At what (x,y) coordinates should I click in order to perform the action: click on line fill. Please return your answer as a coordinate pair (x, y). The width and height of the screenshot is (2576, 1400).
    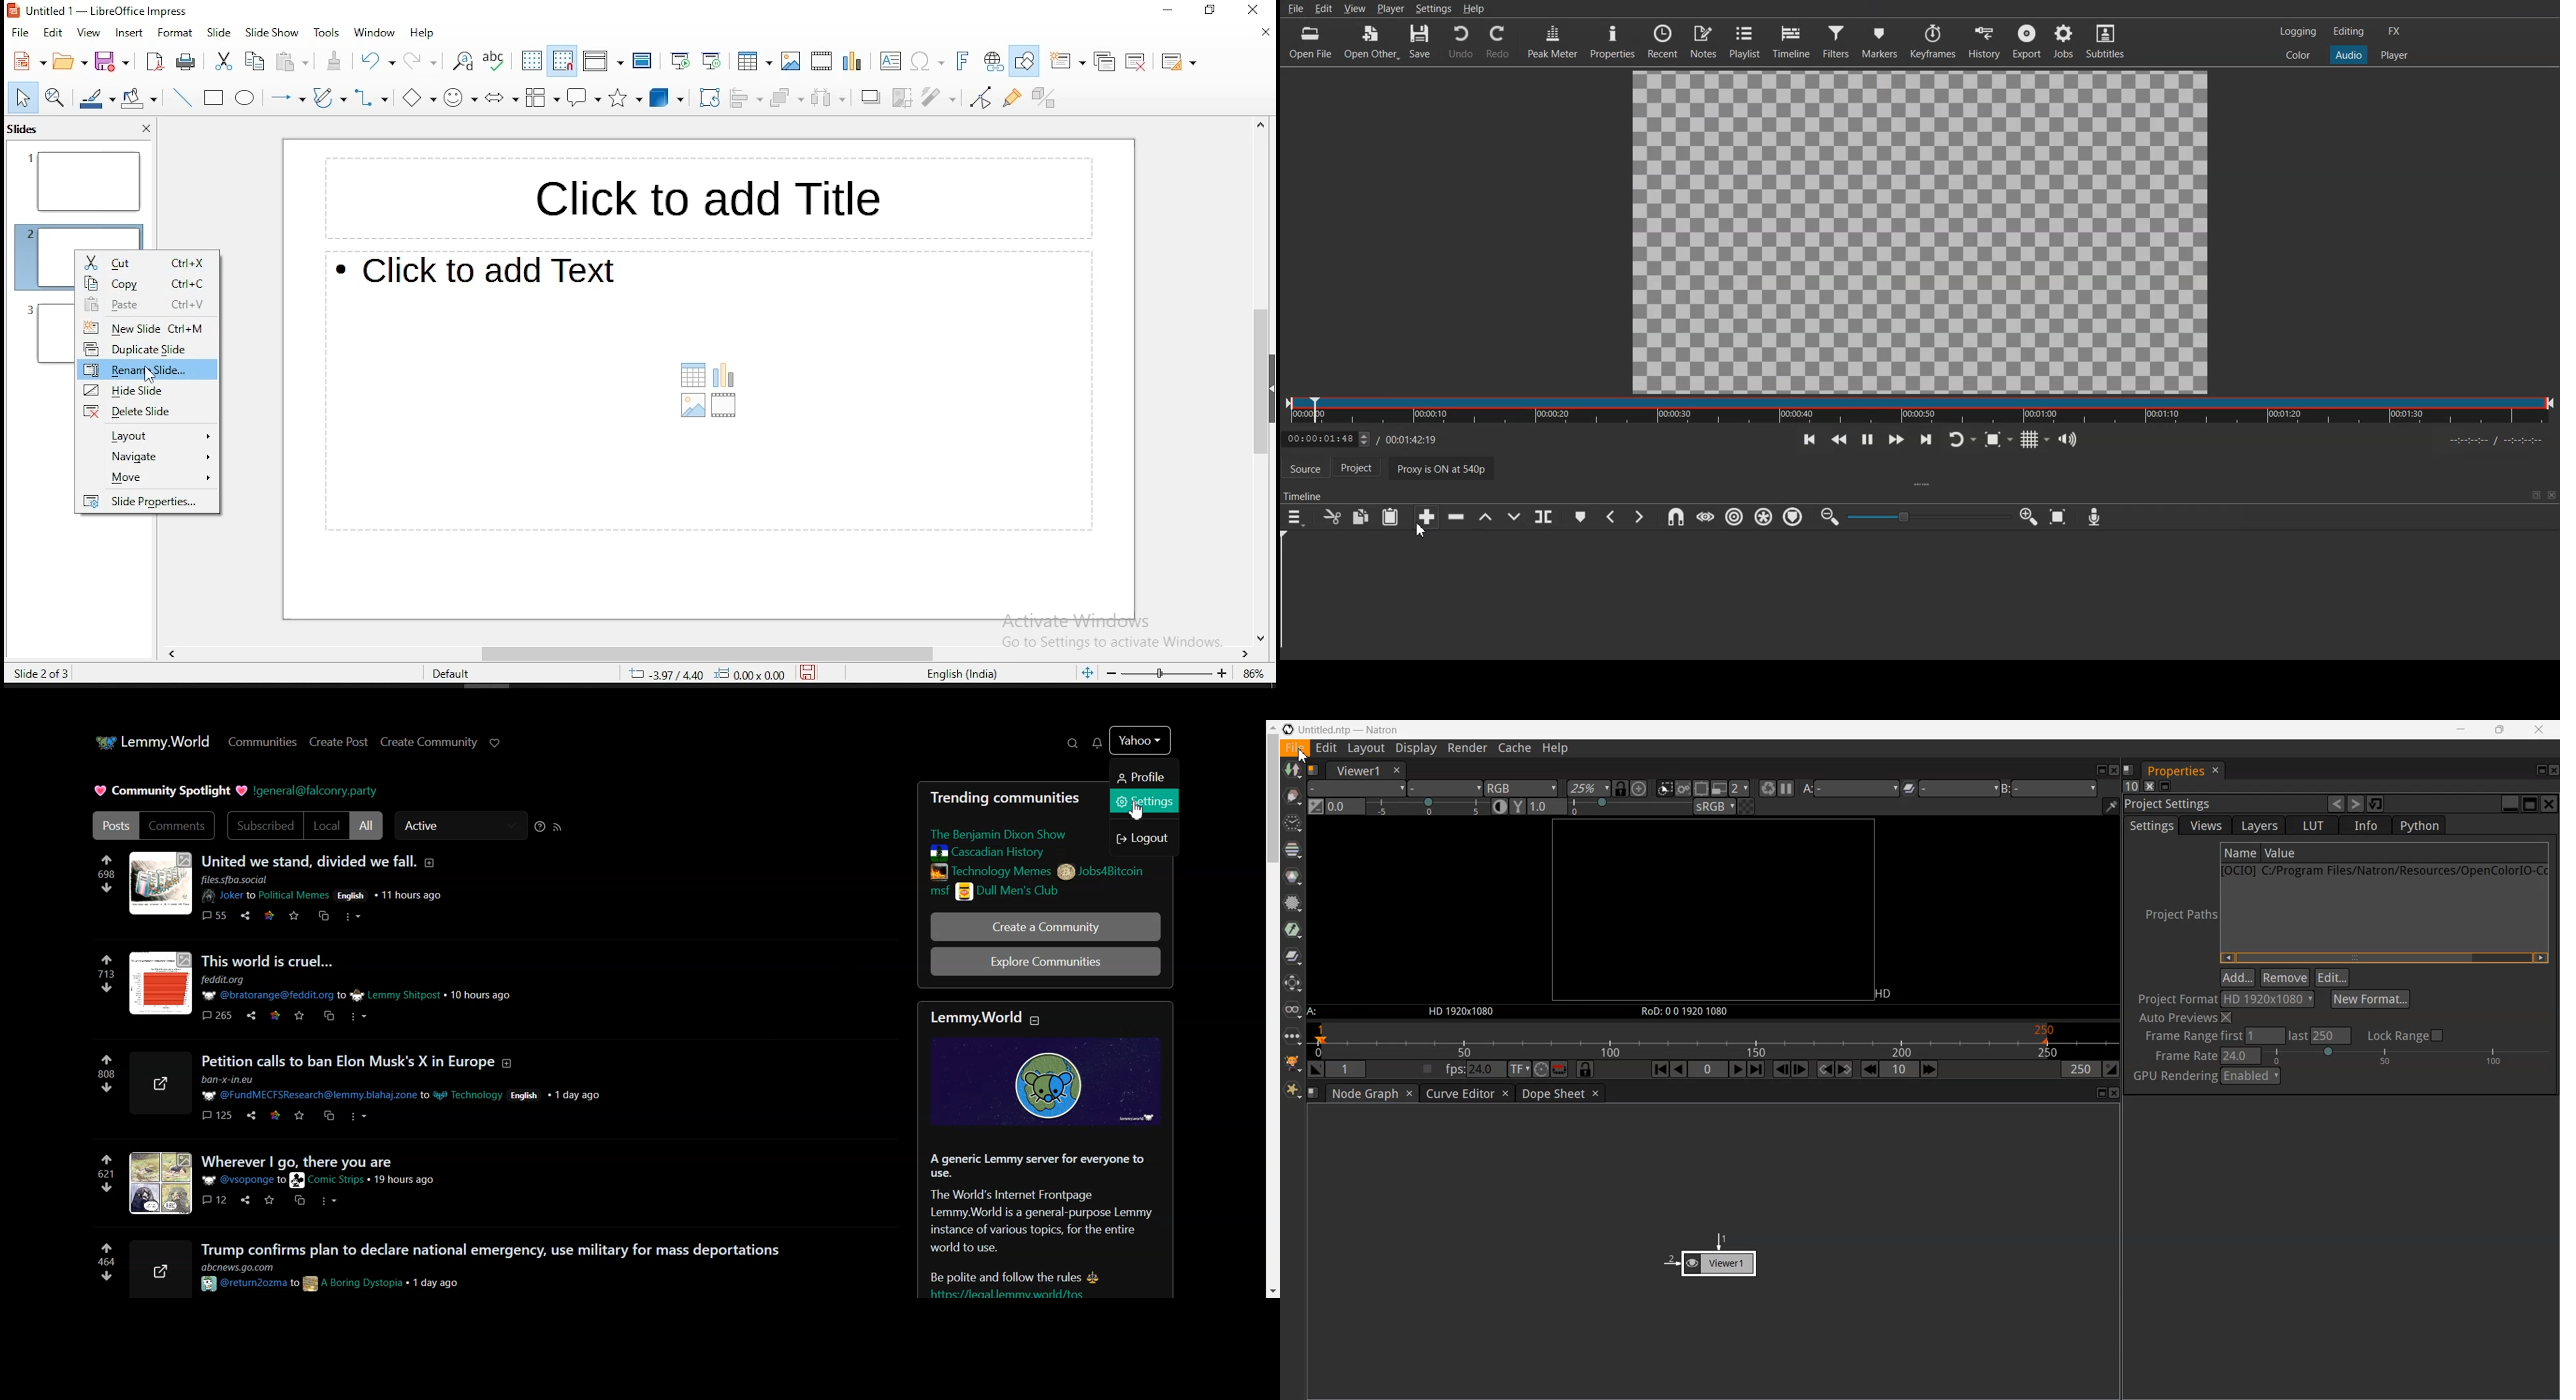
    Looking at the image, I should click on (95, 98).